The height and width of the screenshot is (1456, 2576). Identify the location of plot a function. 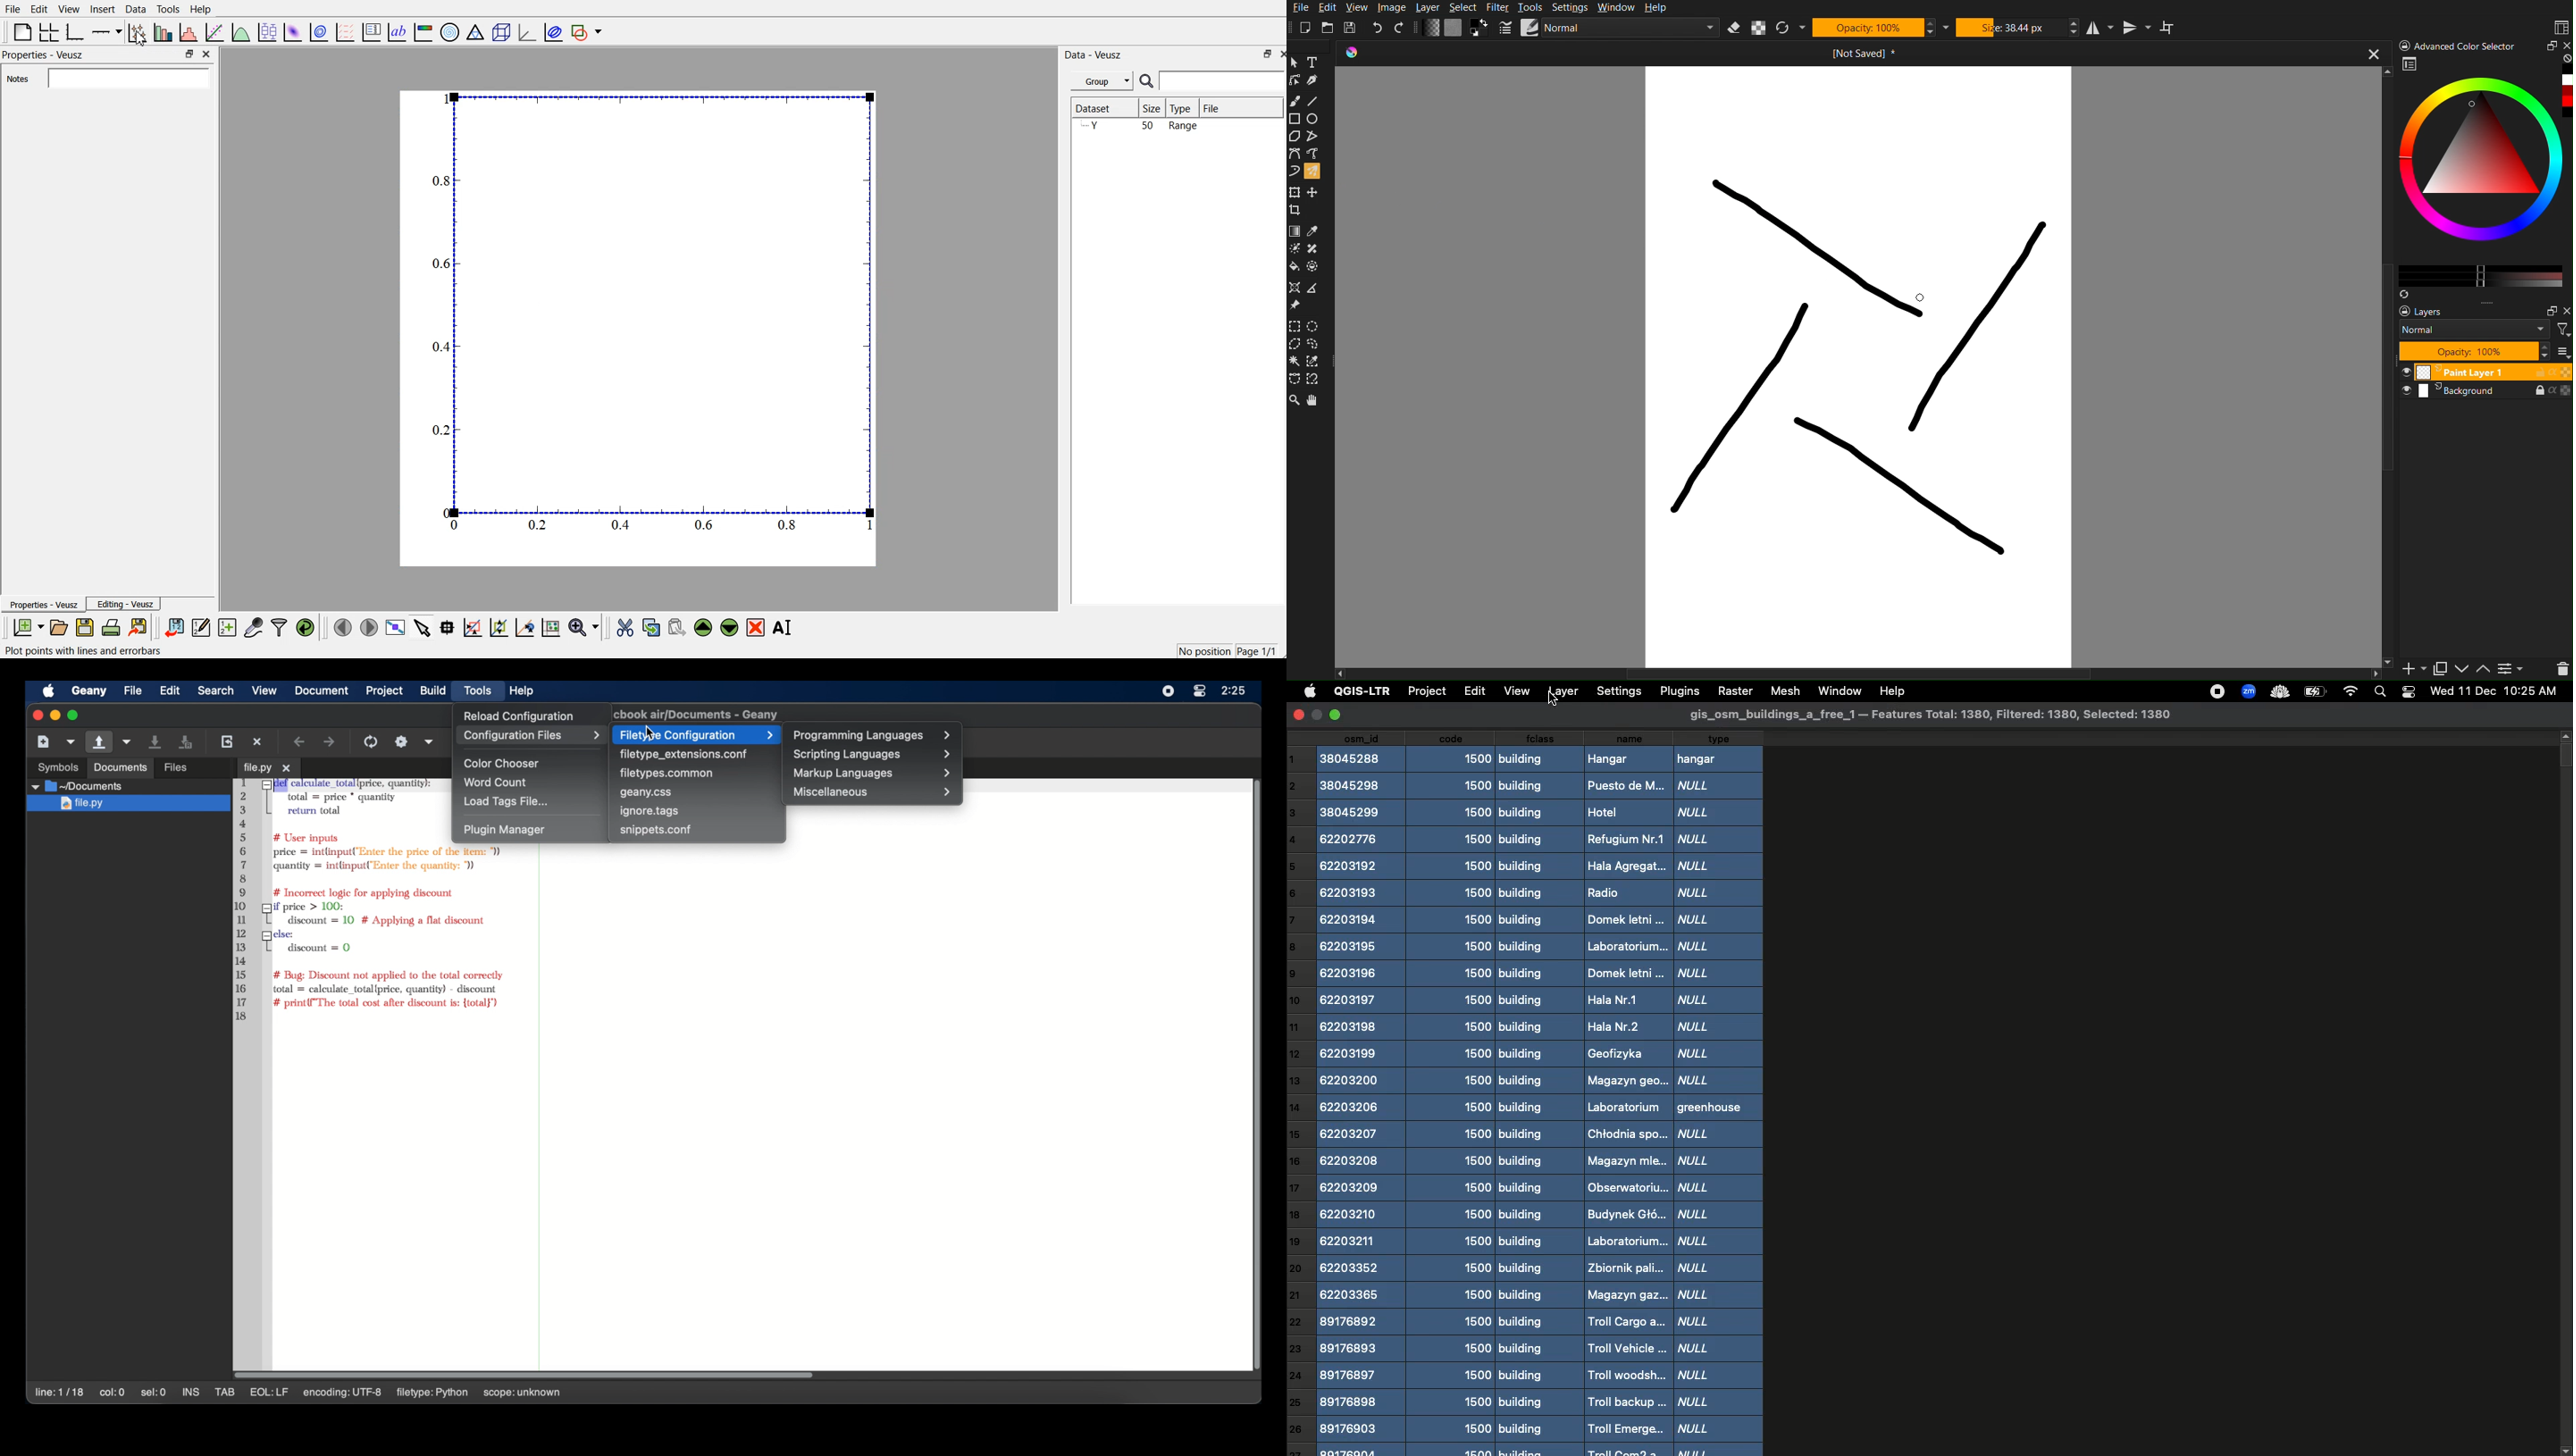
(242, 30).